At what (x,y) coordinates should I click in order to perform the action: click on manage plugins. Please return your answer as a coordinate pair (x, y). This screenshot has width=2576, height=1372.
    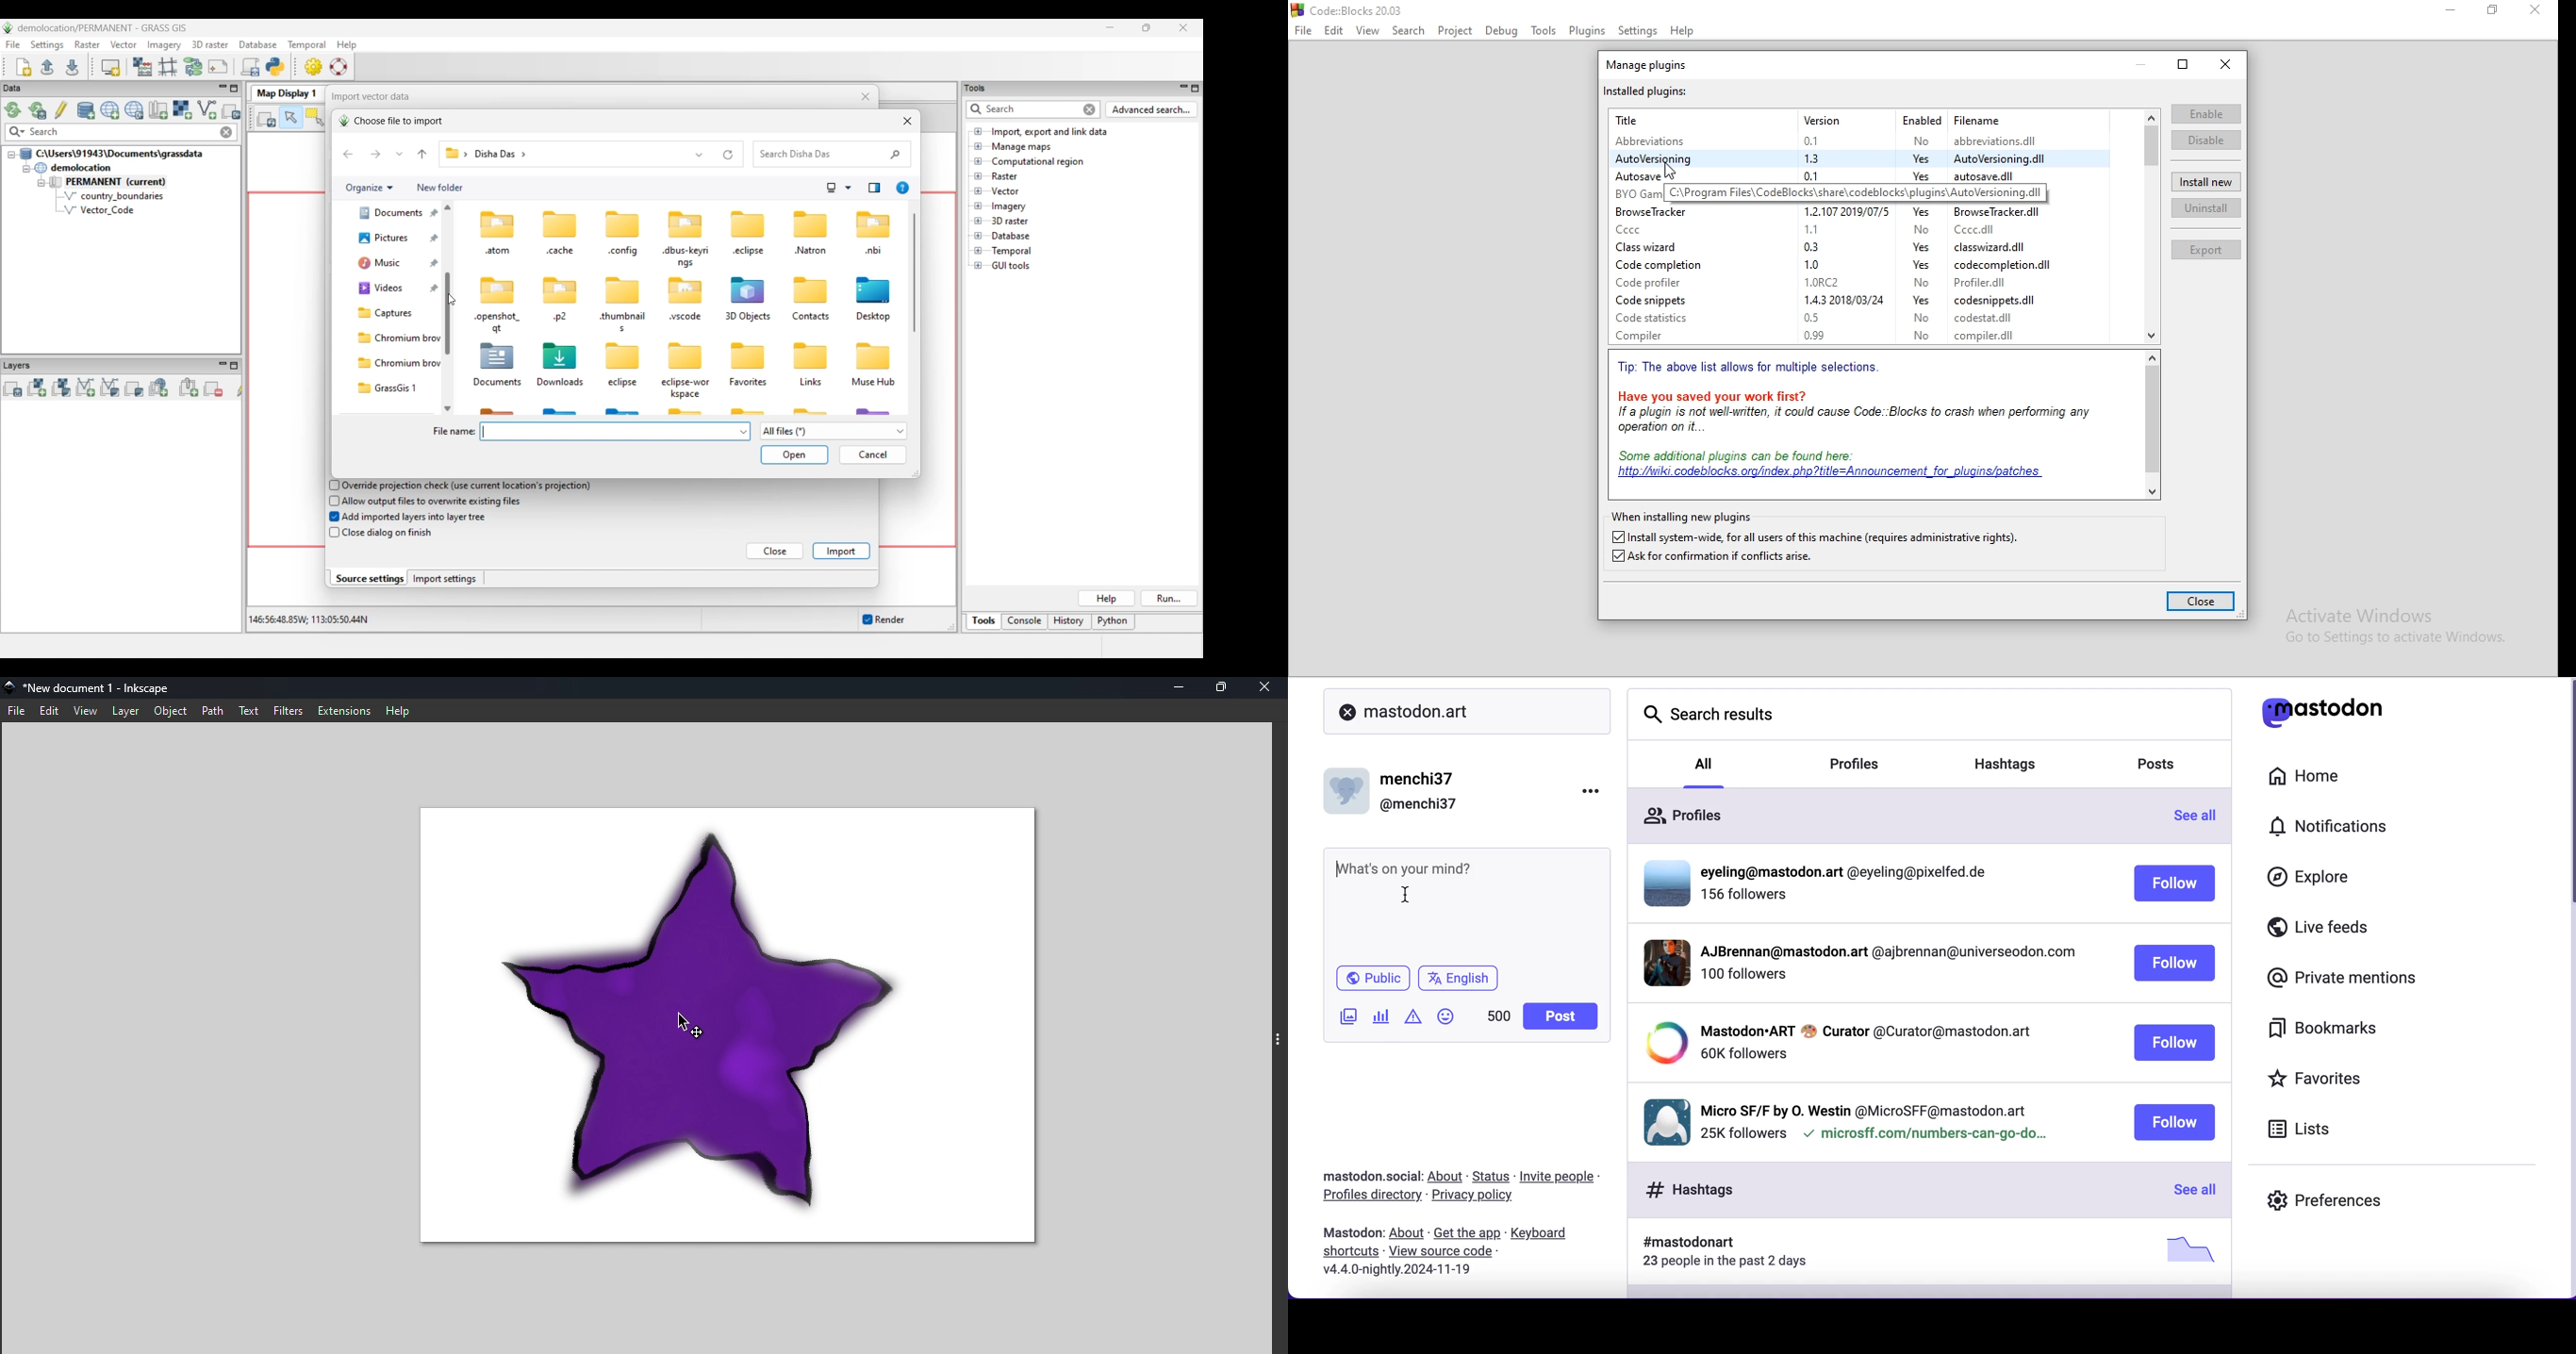
    Looking at the image, I should click on (1651, 64).